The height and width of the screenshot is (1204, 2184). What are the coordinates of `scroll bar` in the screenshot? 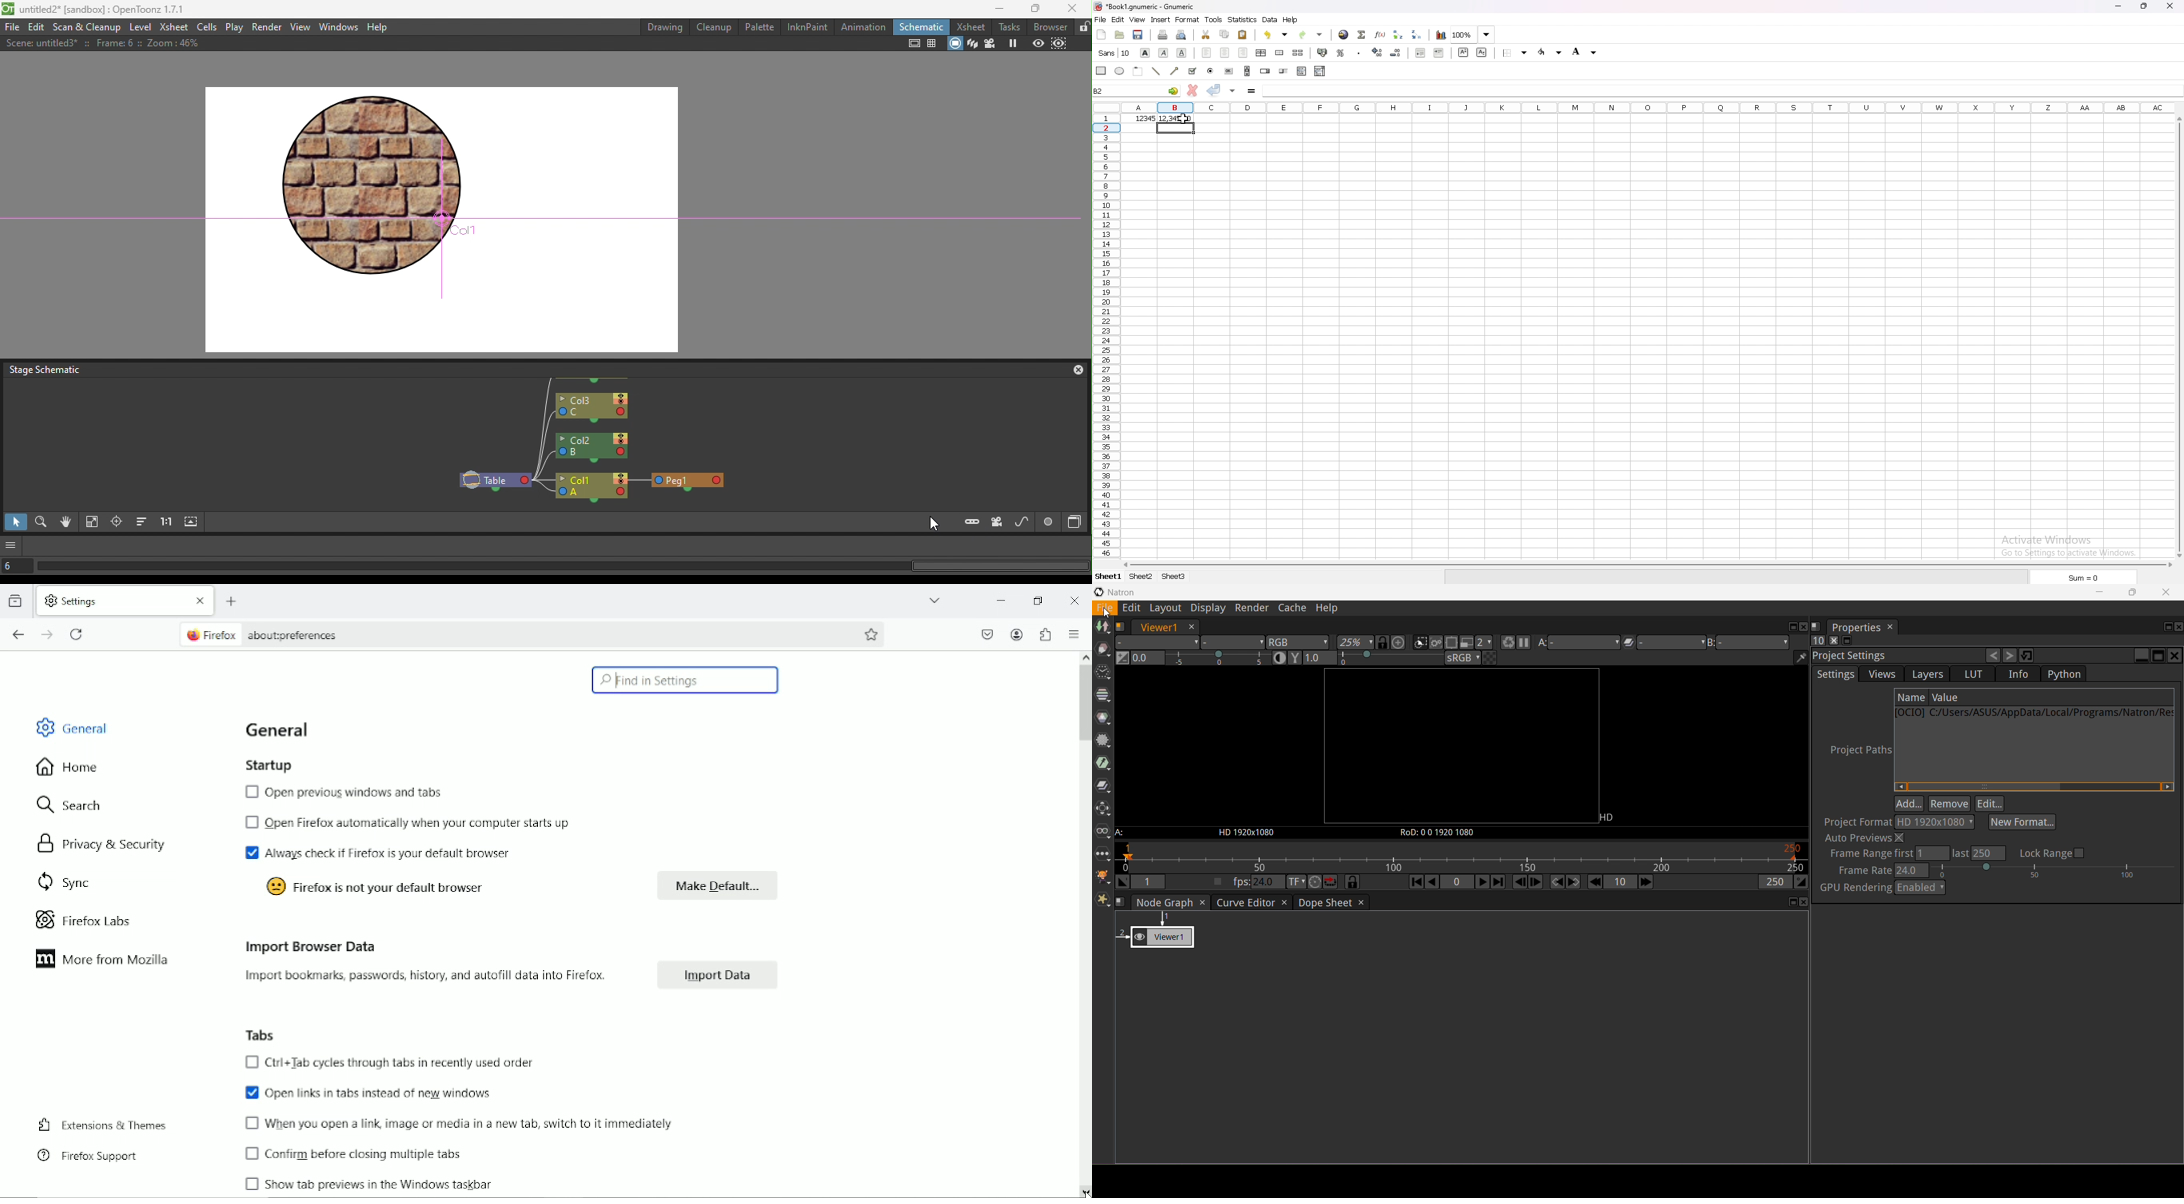 It's located at (1247, 71).